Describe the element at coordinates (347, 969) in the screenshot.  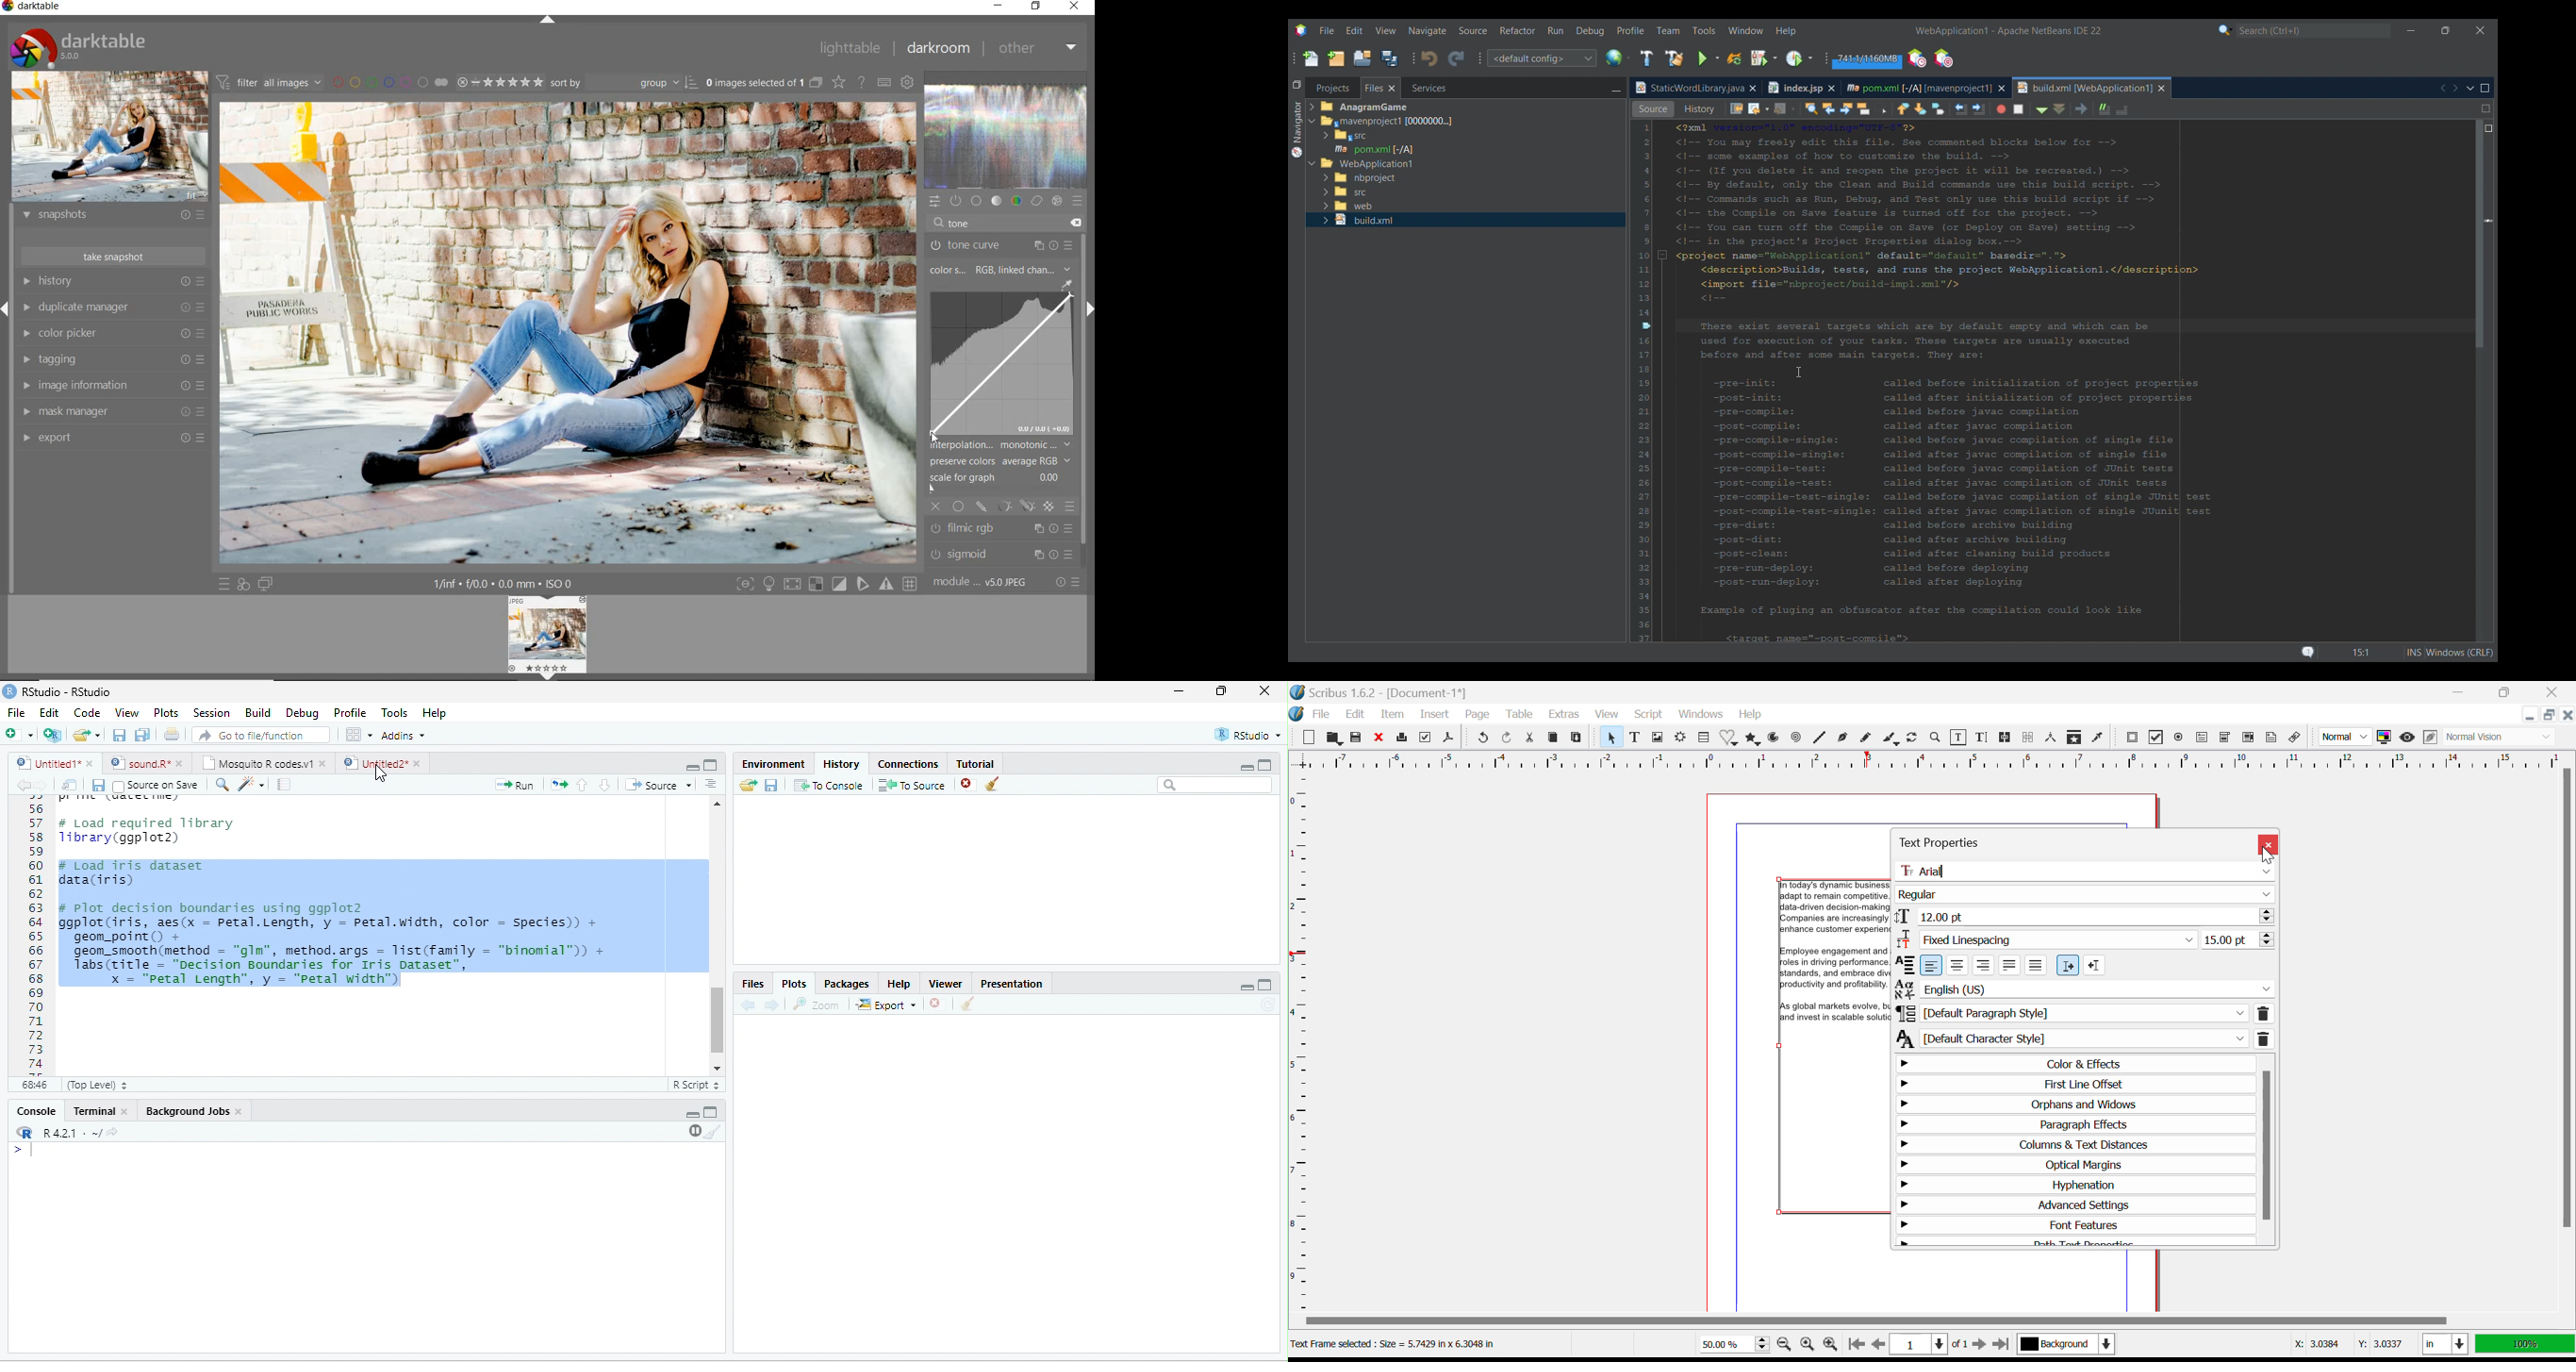
I see `geom_smooth(method = gim , method.args = list(Tamily = binomial )) +
Tabs(title - “Decision Boundaries for Iris Dataset”,
x = "petal Length”, y = "Petal width")` at that location.